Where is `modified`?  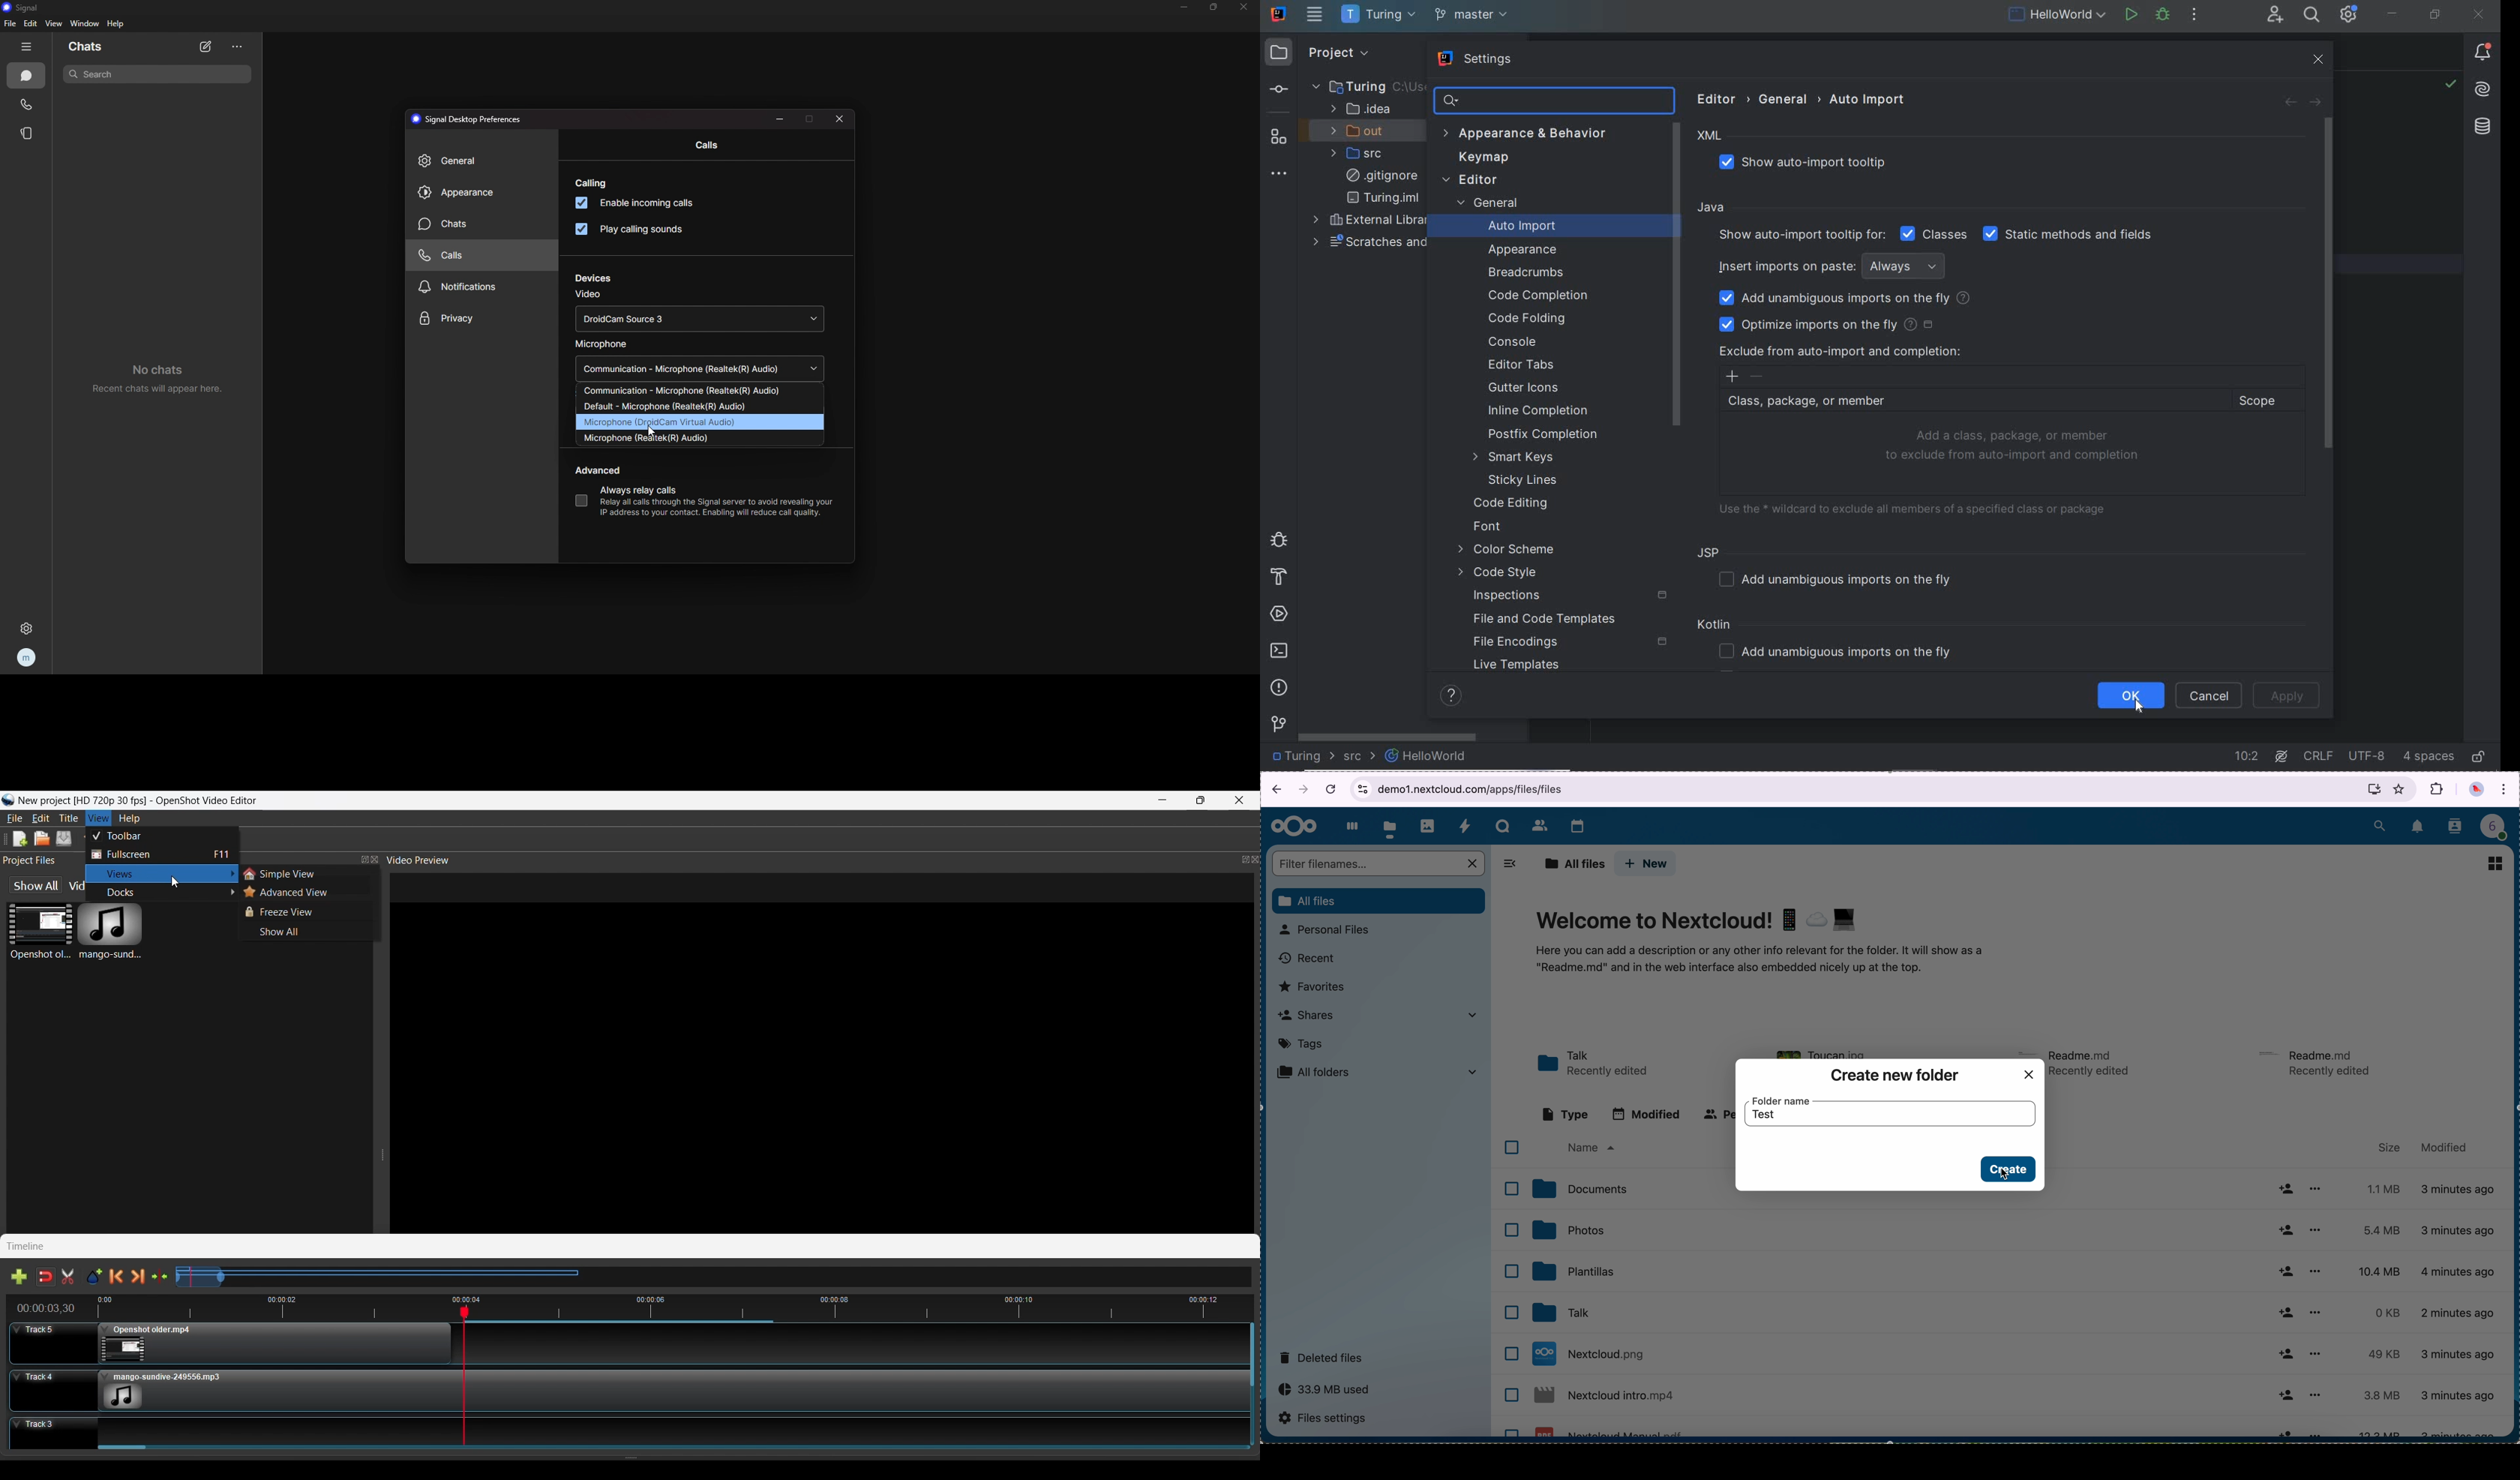 modified is located at coordinates (2444, 1146).